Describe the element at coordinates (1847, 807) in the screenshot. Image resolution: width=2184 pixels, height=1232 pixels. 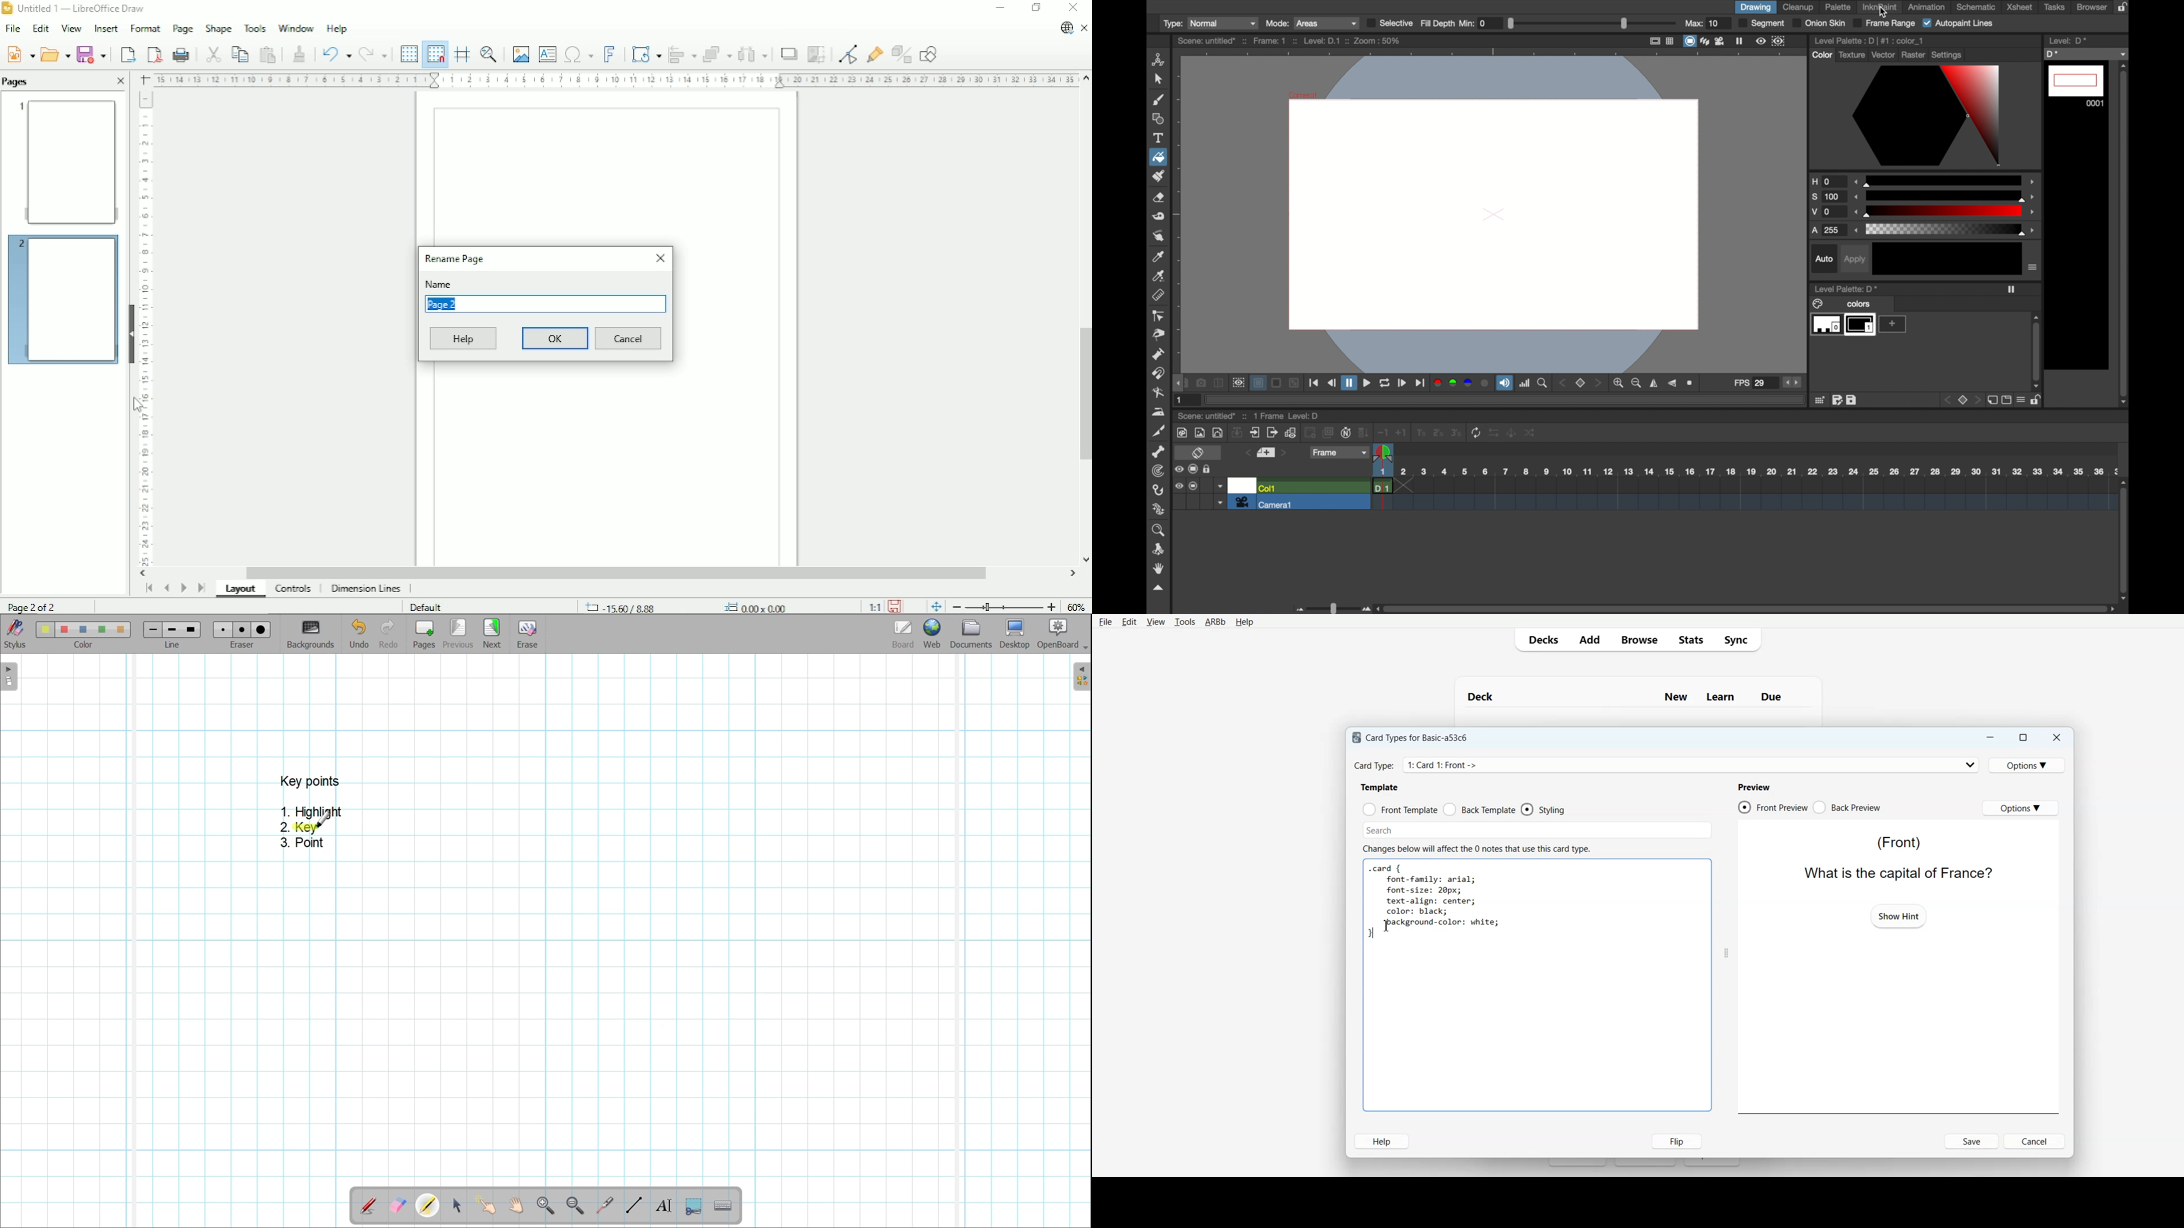
I see `Back Preview` at that location.